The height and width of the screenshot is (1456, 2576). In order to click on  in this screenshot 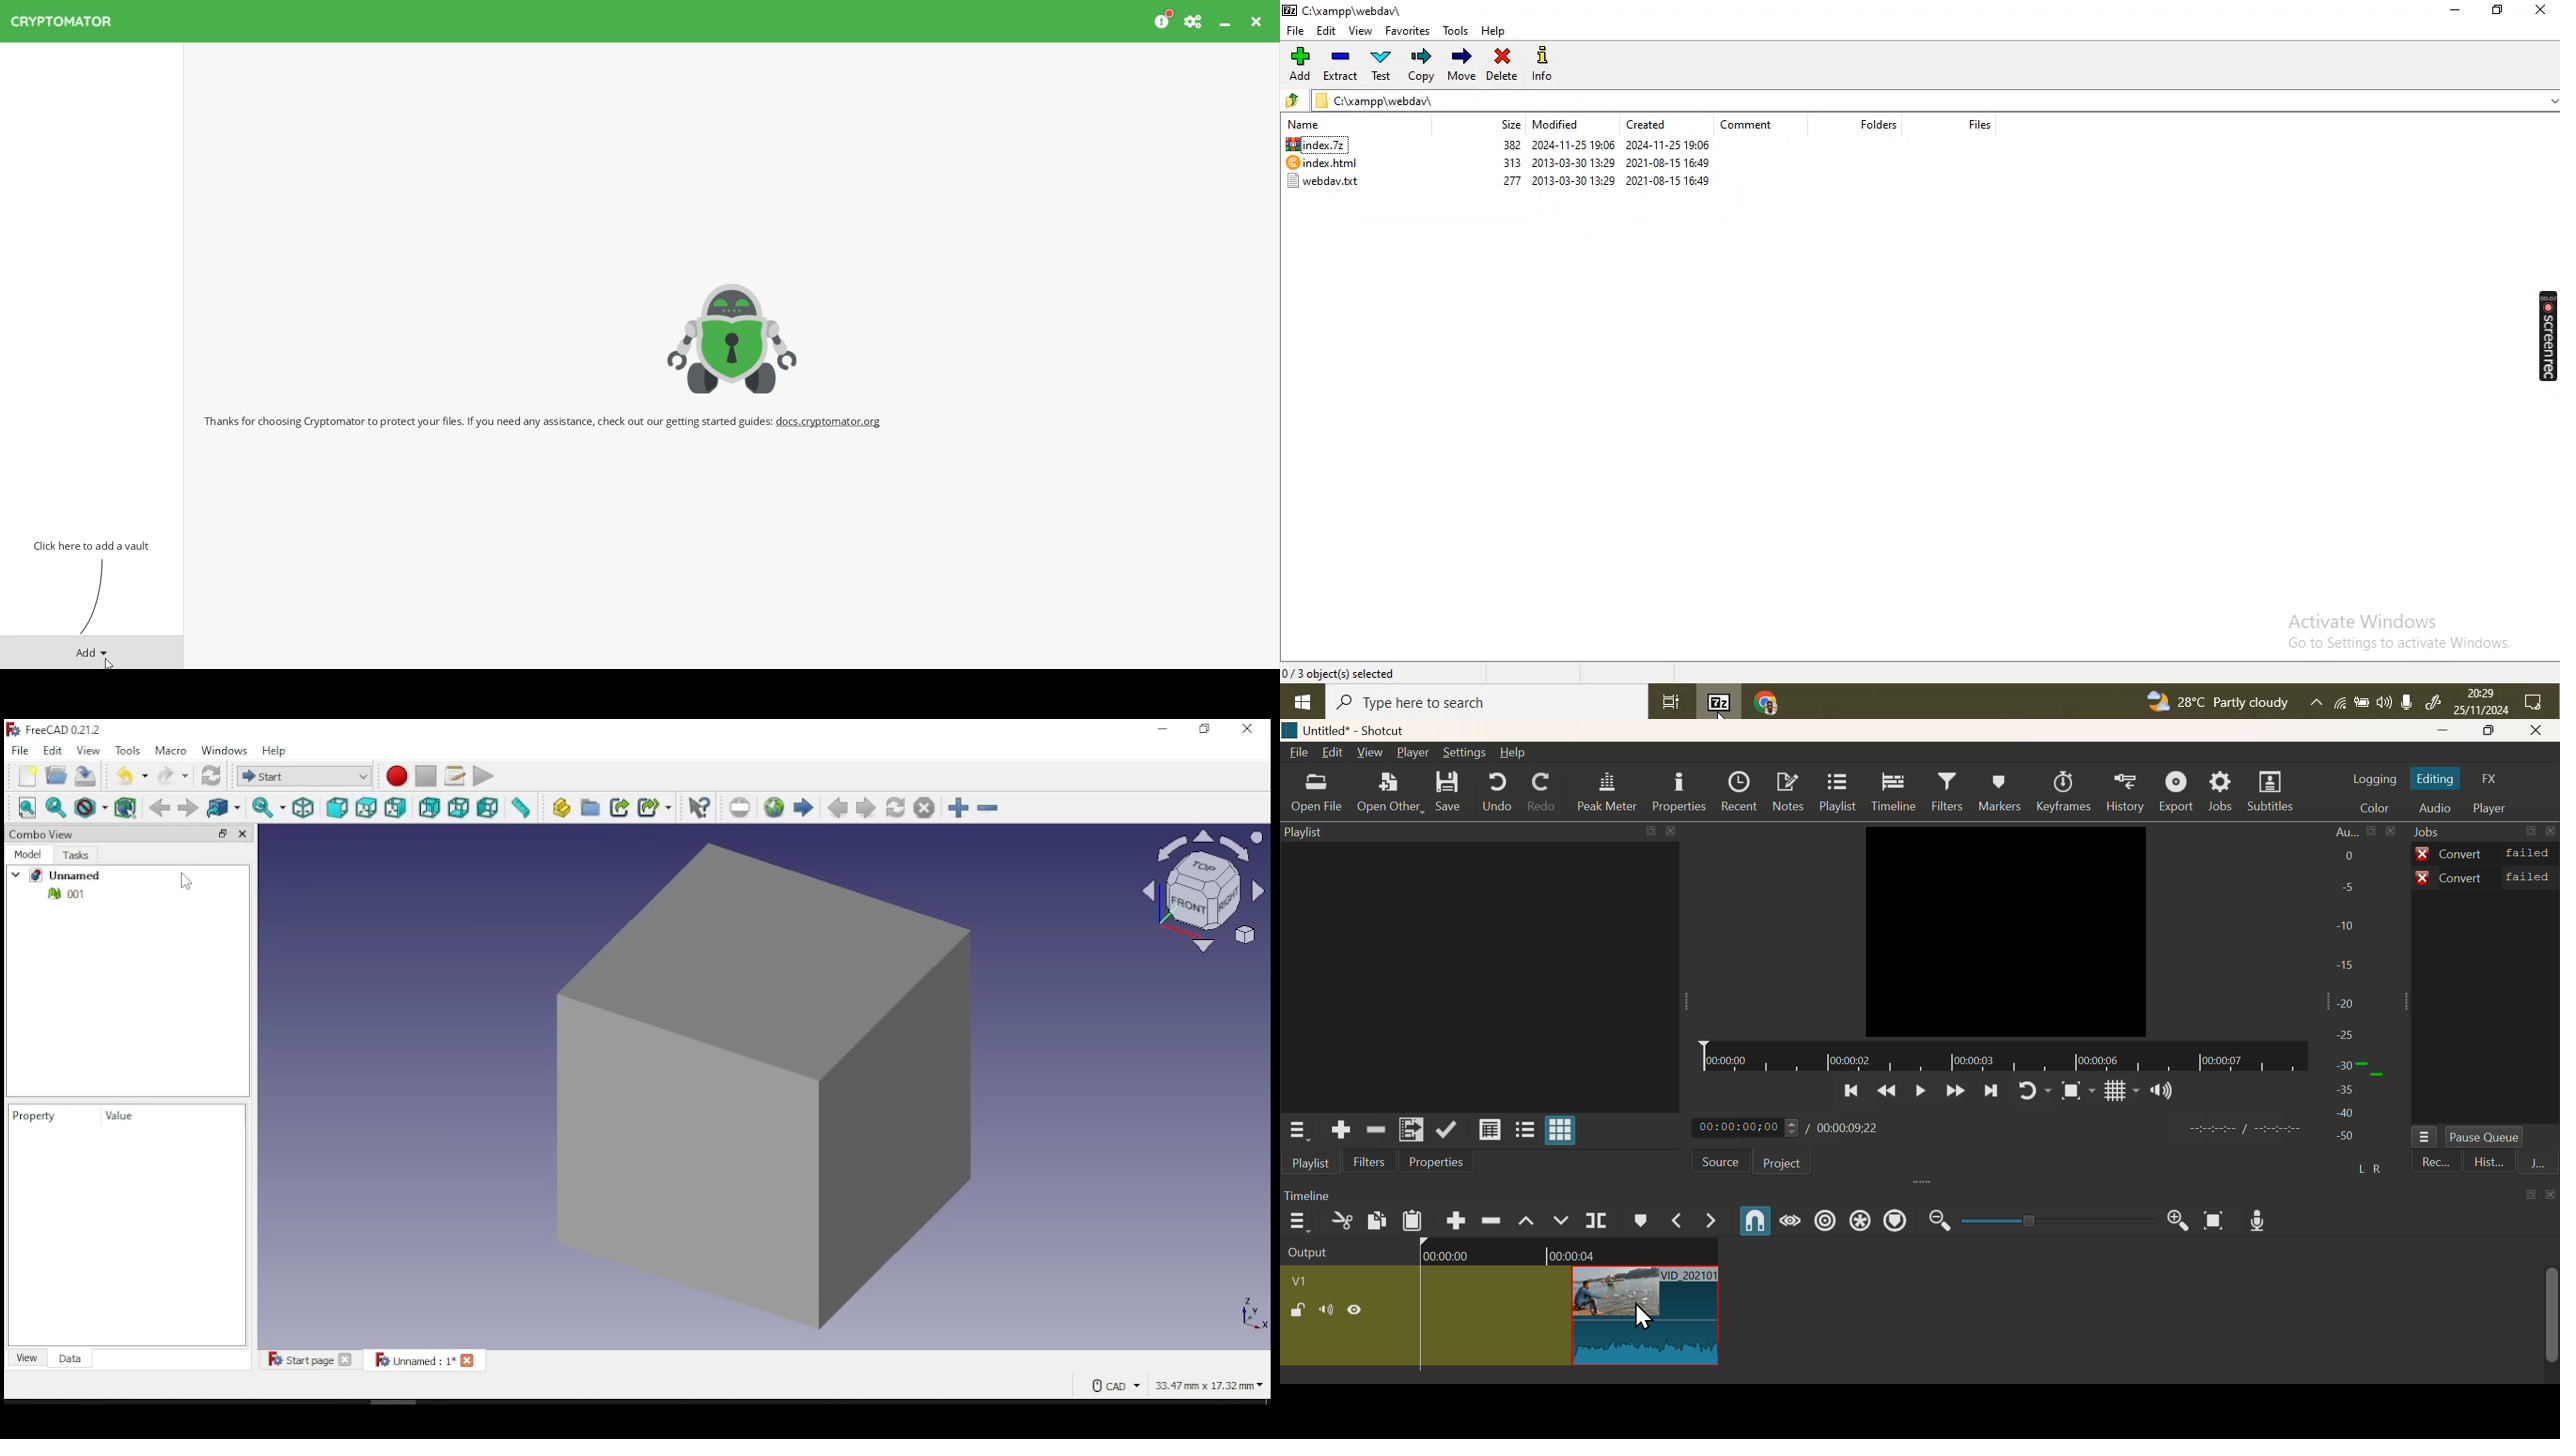, I will do `click(1723, 1161)`.